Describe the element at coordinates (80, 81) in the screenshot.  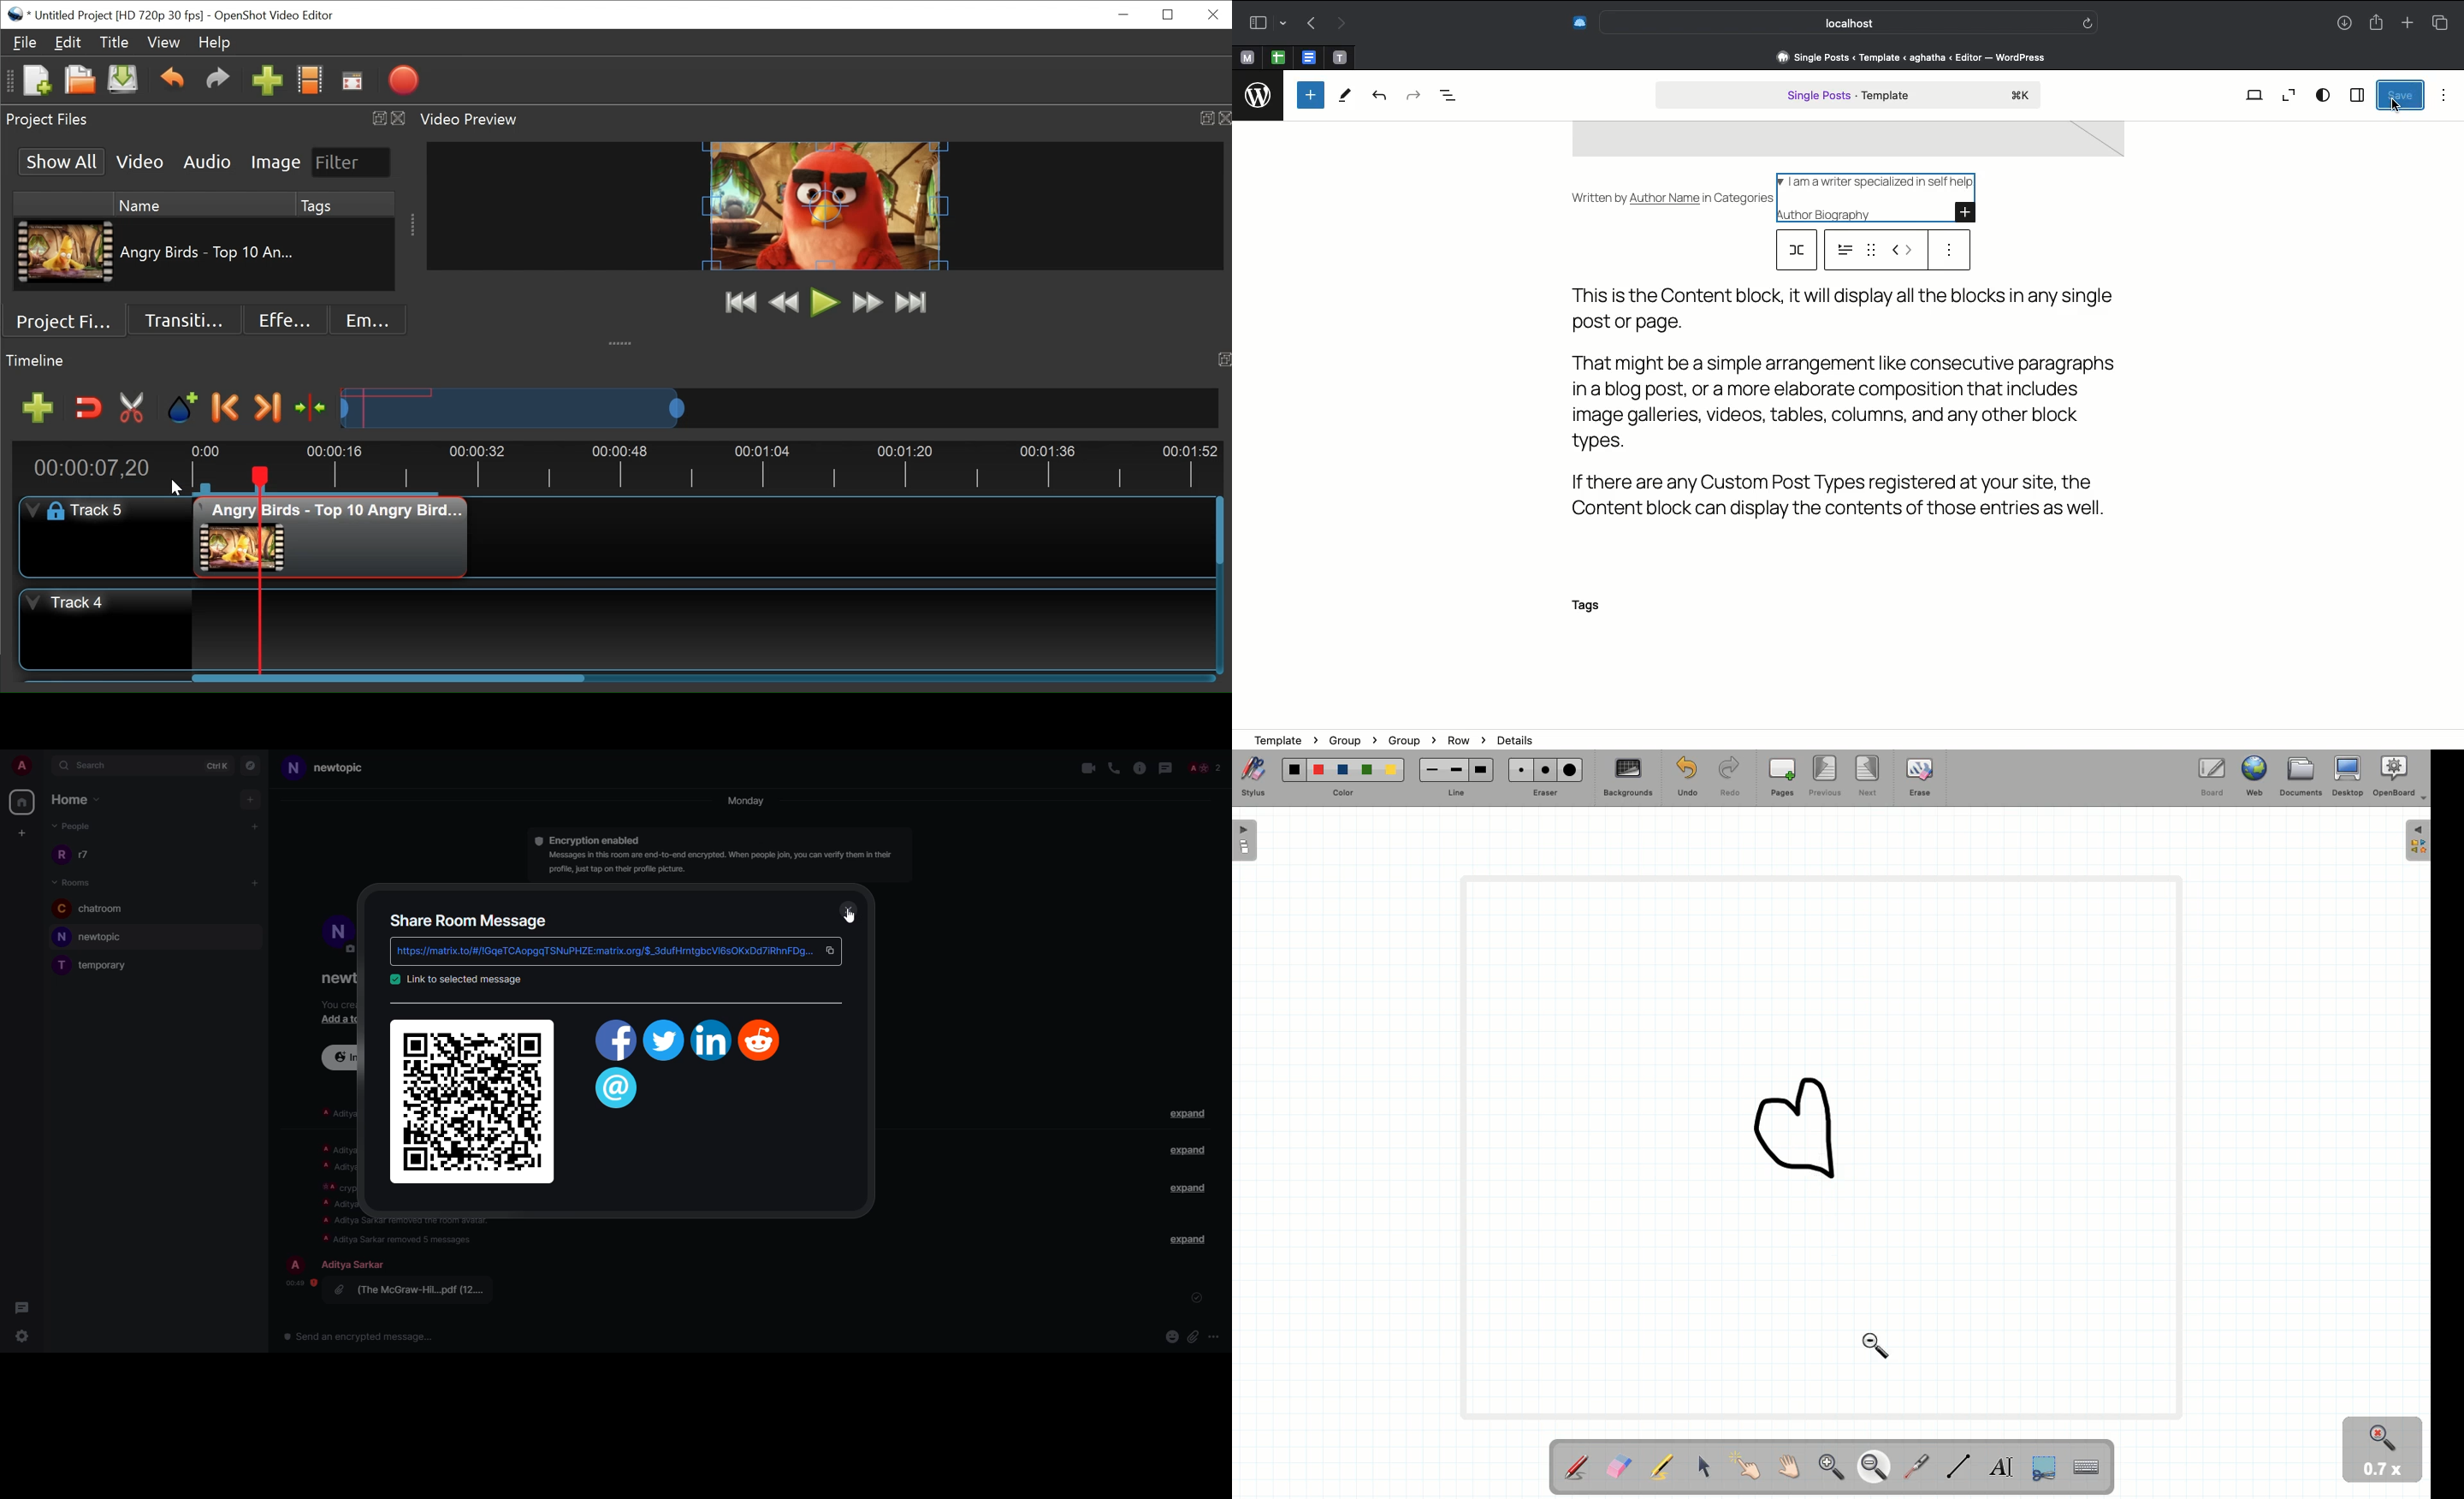
I see `Open File` at that location.